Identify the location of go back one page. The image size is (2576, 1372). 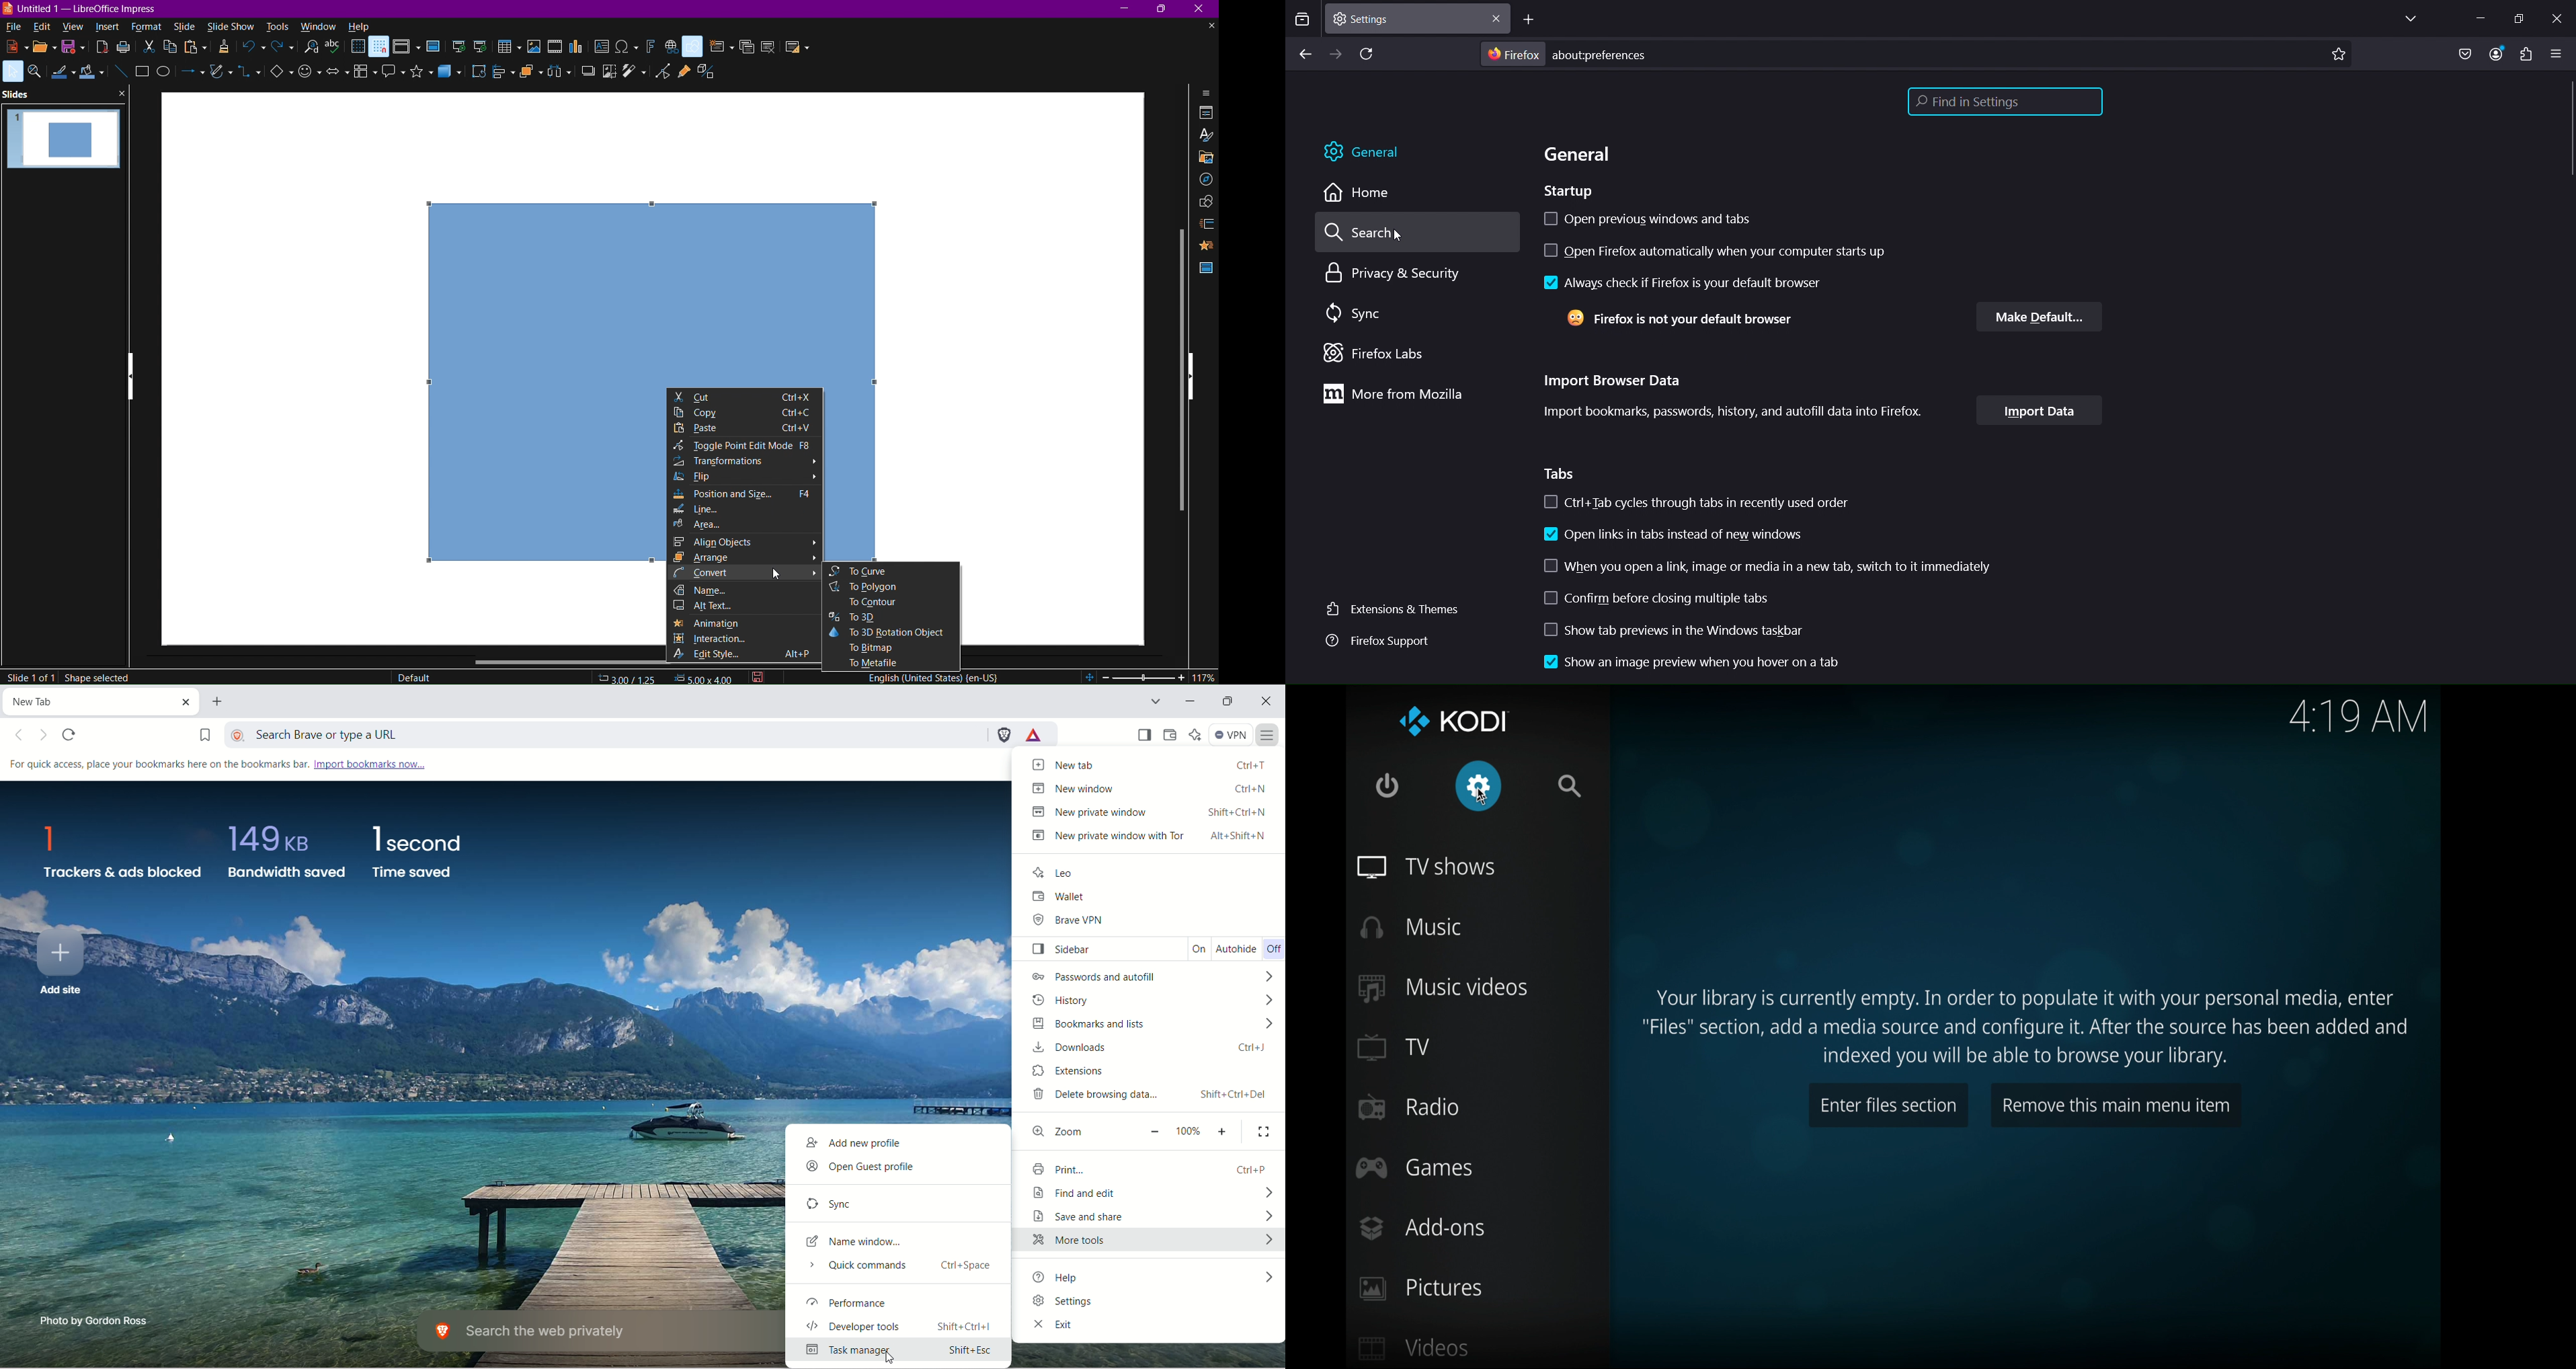
(1305, 55).